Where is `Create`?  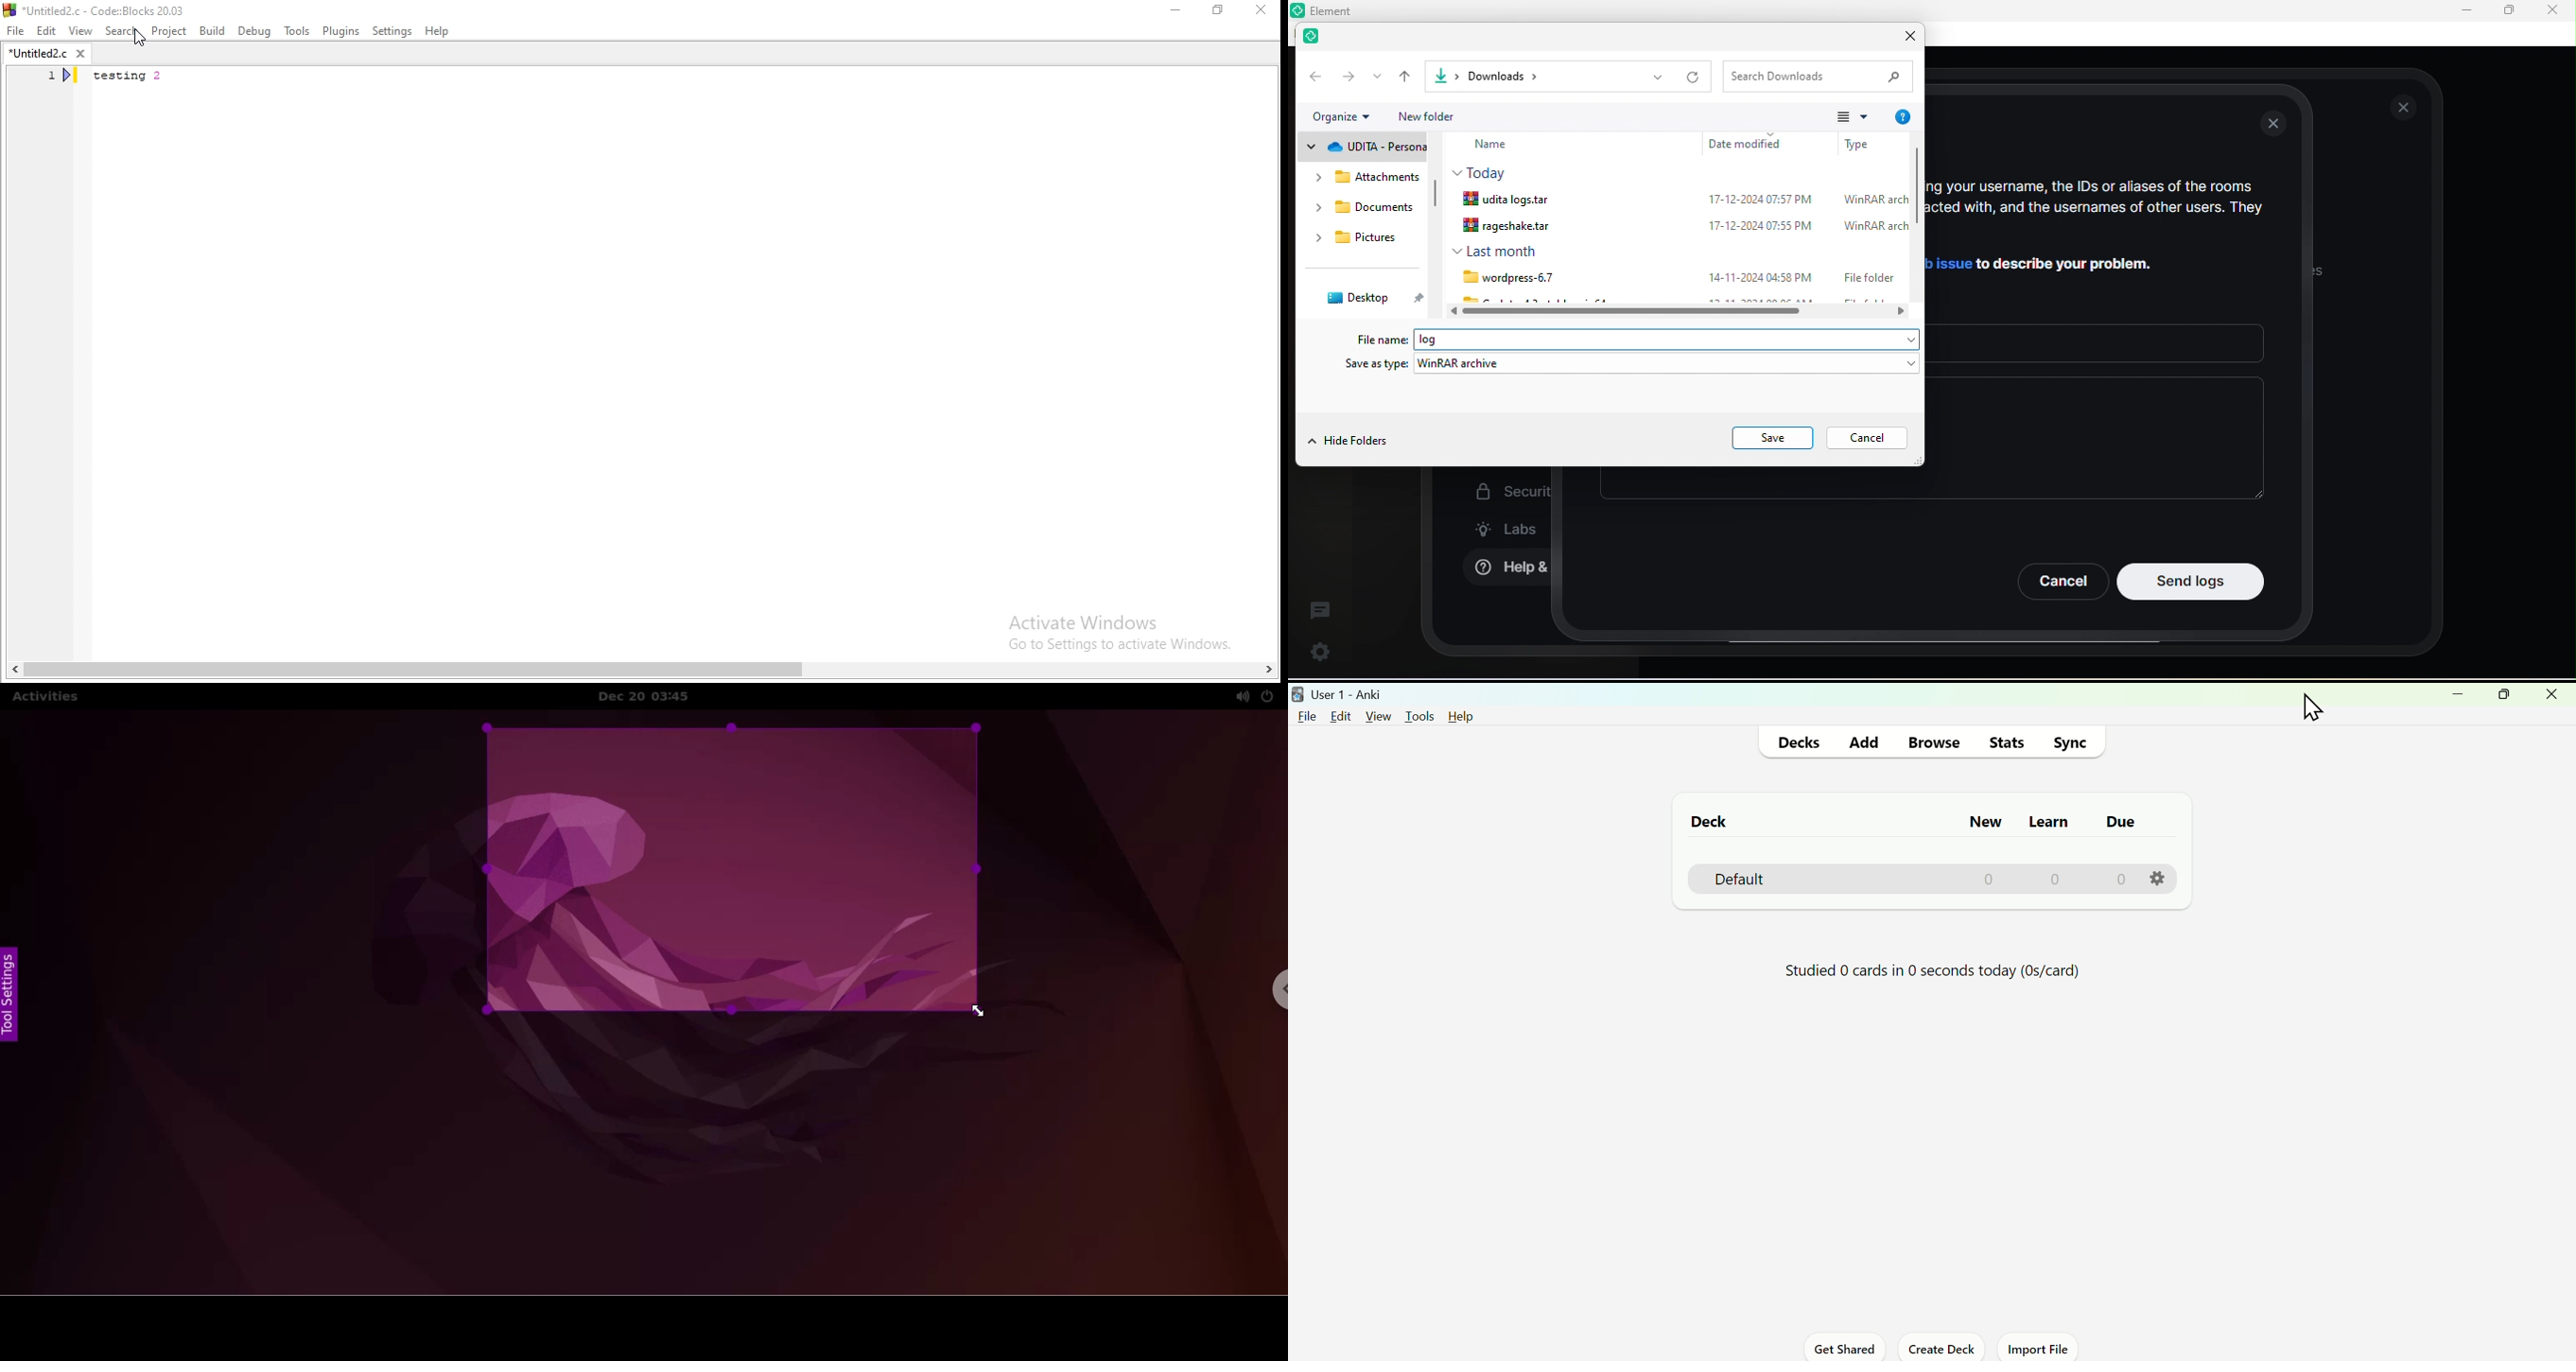
Create is located at coordinates (1944, 1348).